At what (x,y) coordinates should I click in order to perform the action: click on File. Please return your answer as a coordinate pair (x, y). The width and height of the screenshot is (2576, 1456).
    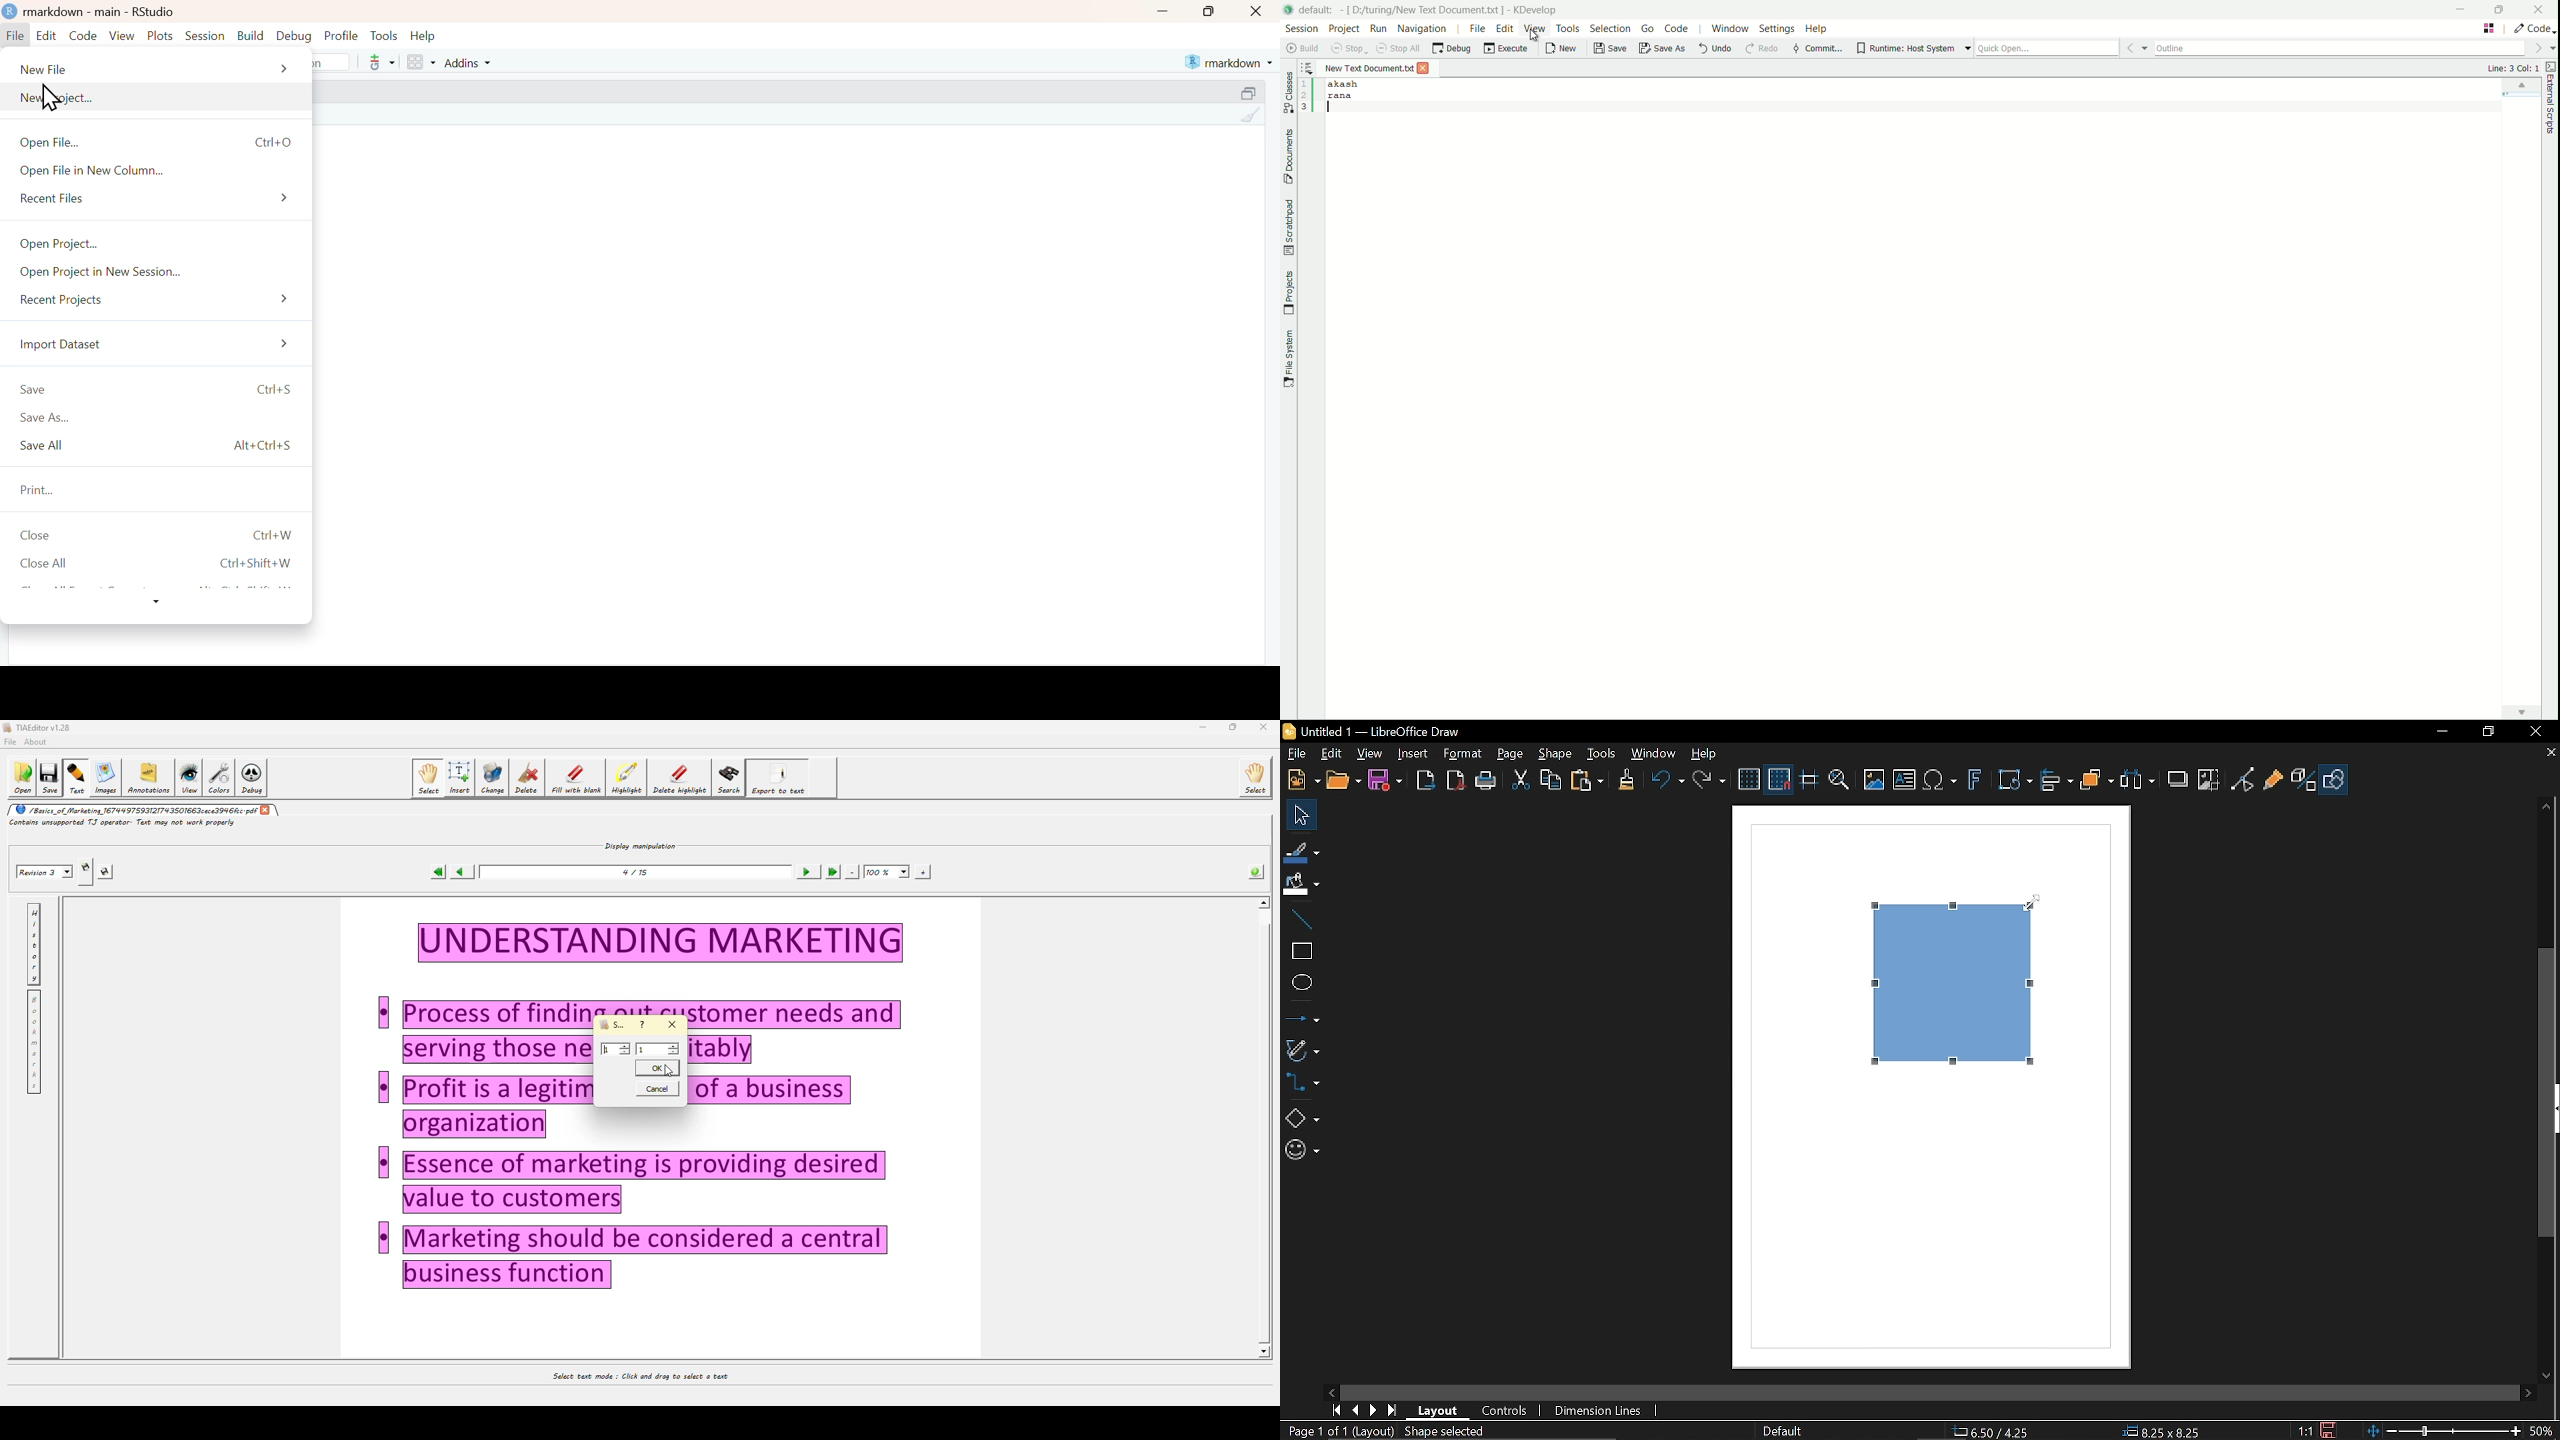
    Looking at the image, I should click on (16, 37).